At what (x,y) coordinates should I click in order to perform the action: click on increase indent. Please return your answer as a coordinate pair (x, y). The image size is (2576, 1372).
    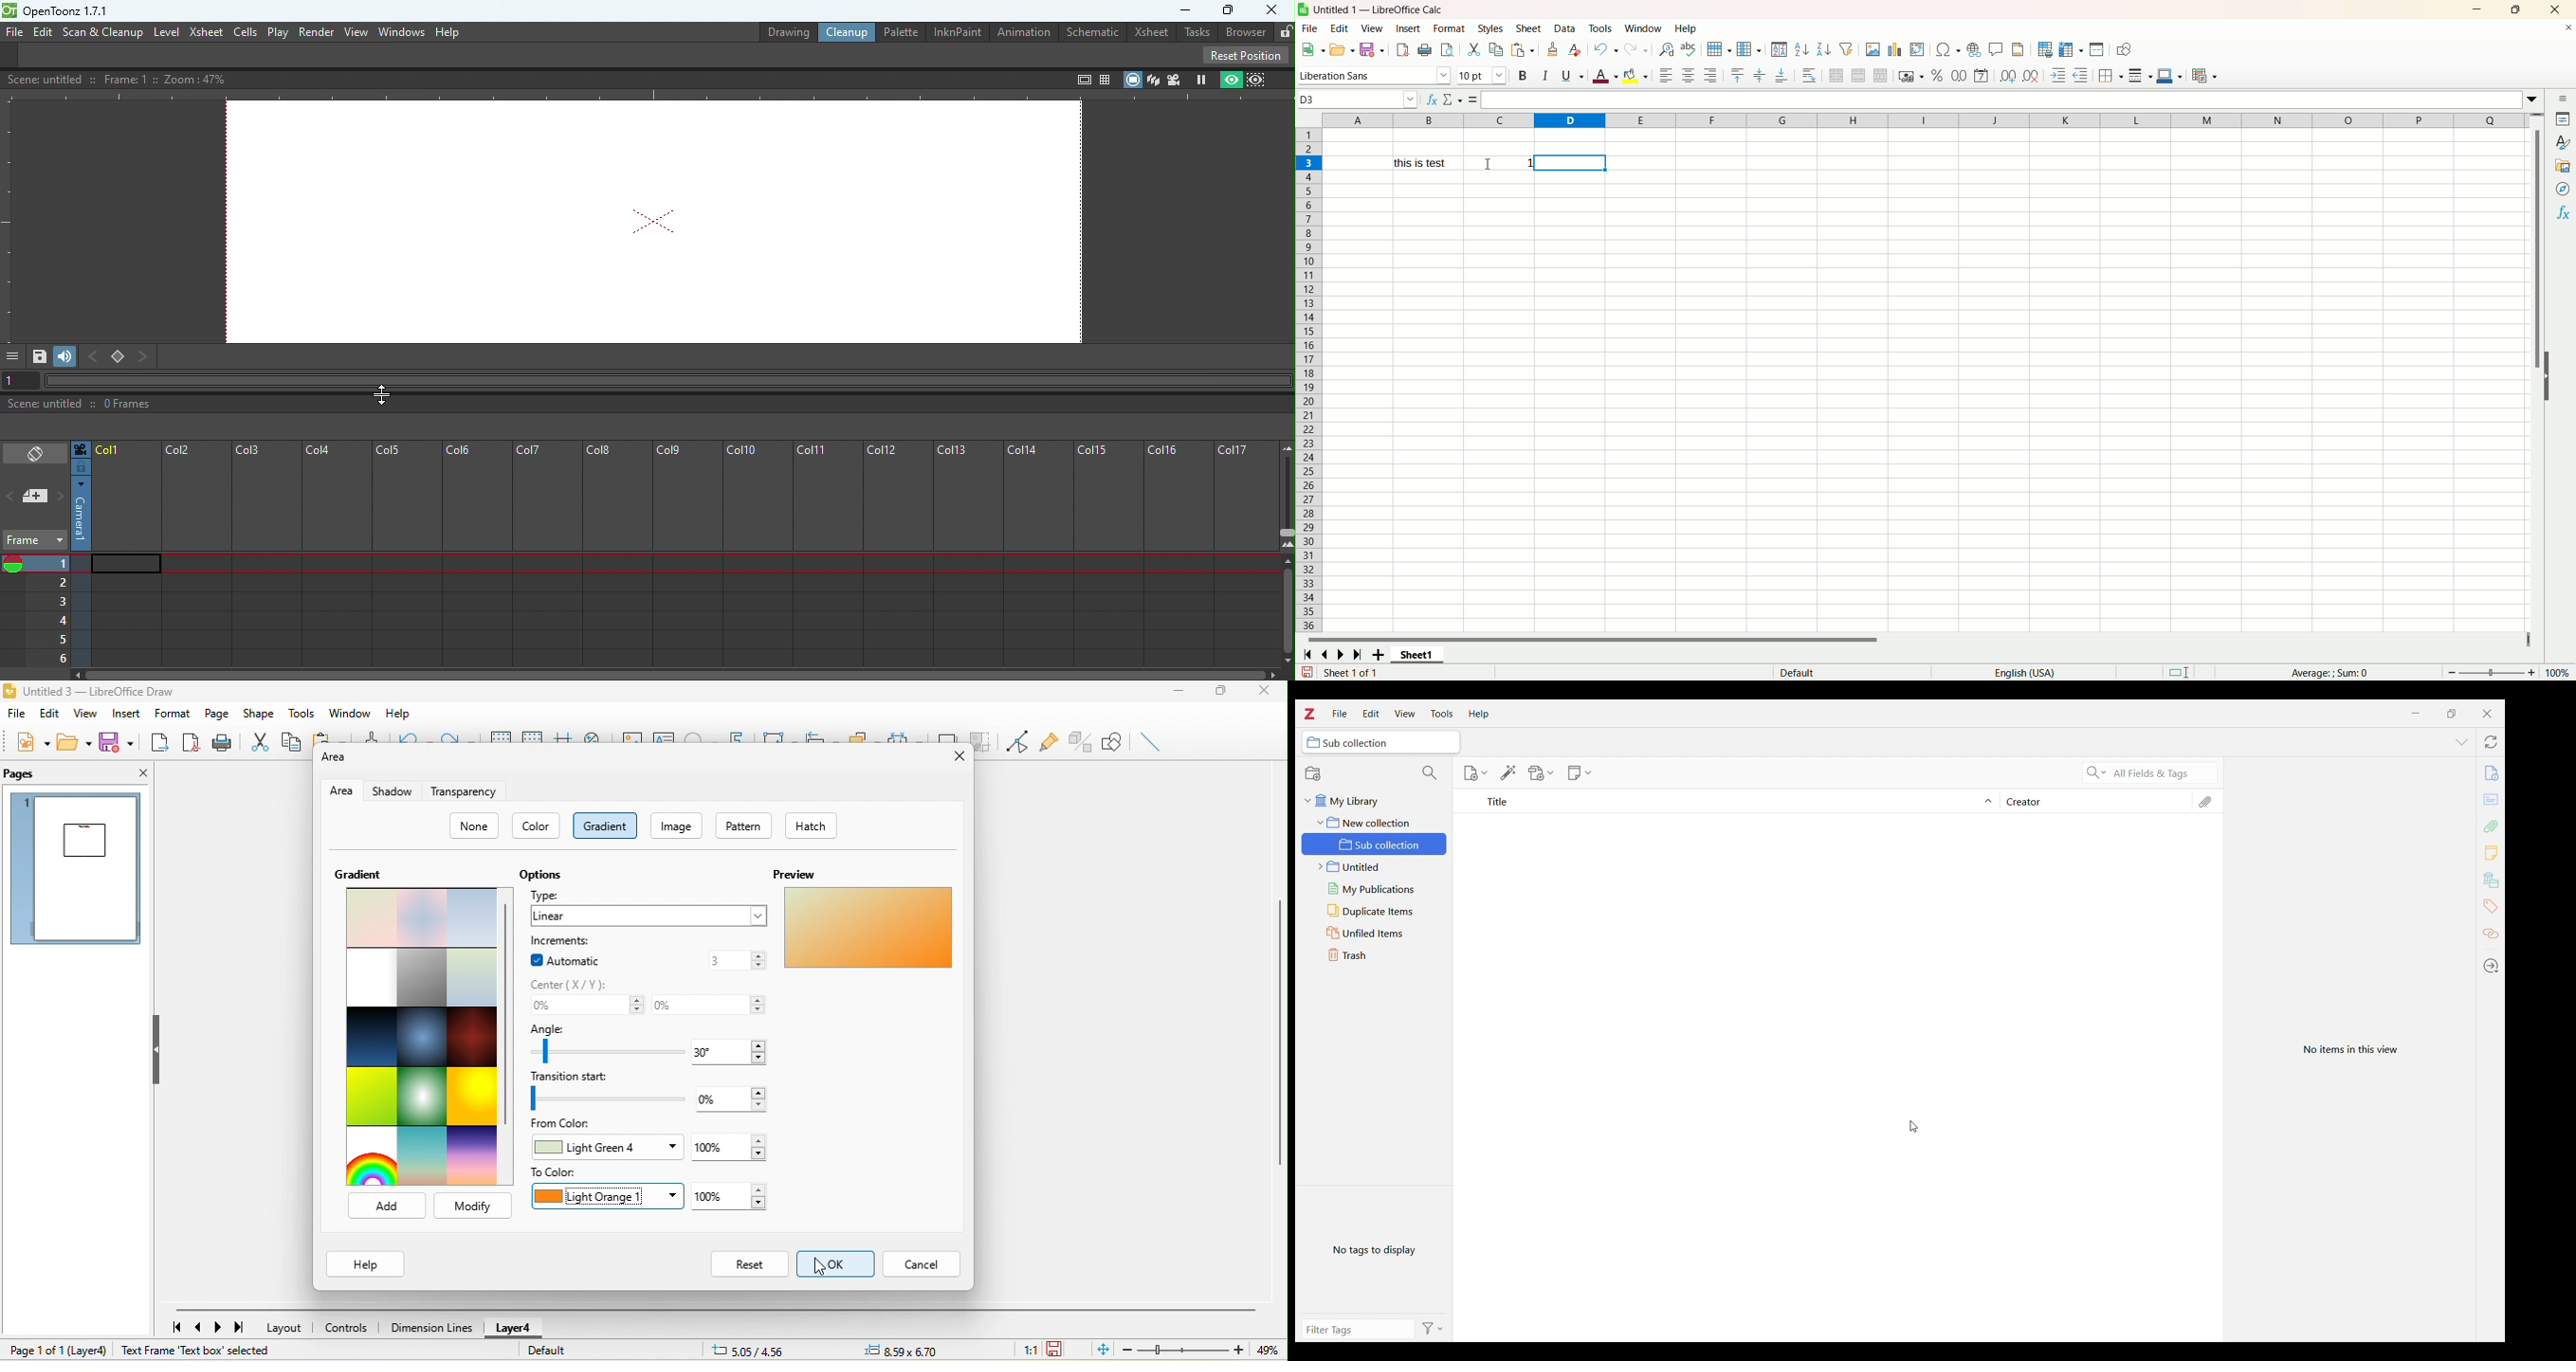
    Looking at the image, I should click on (2059, 75).